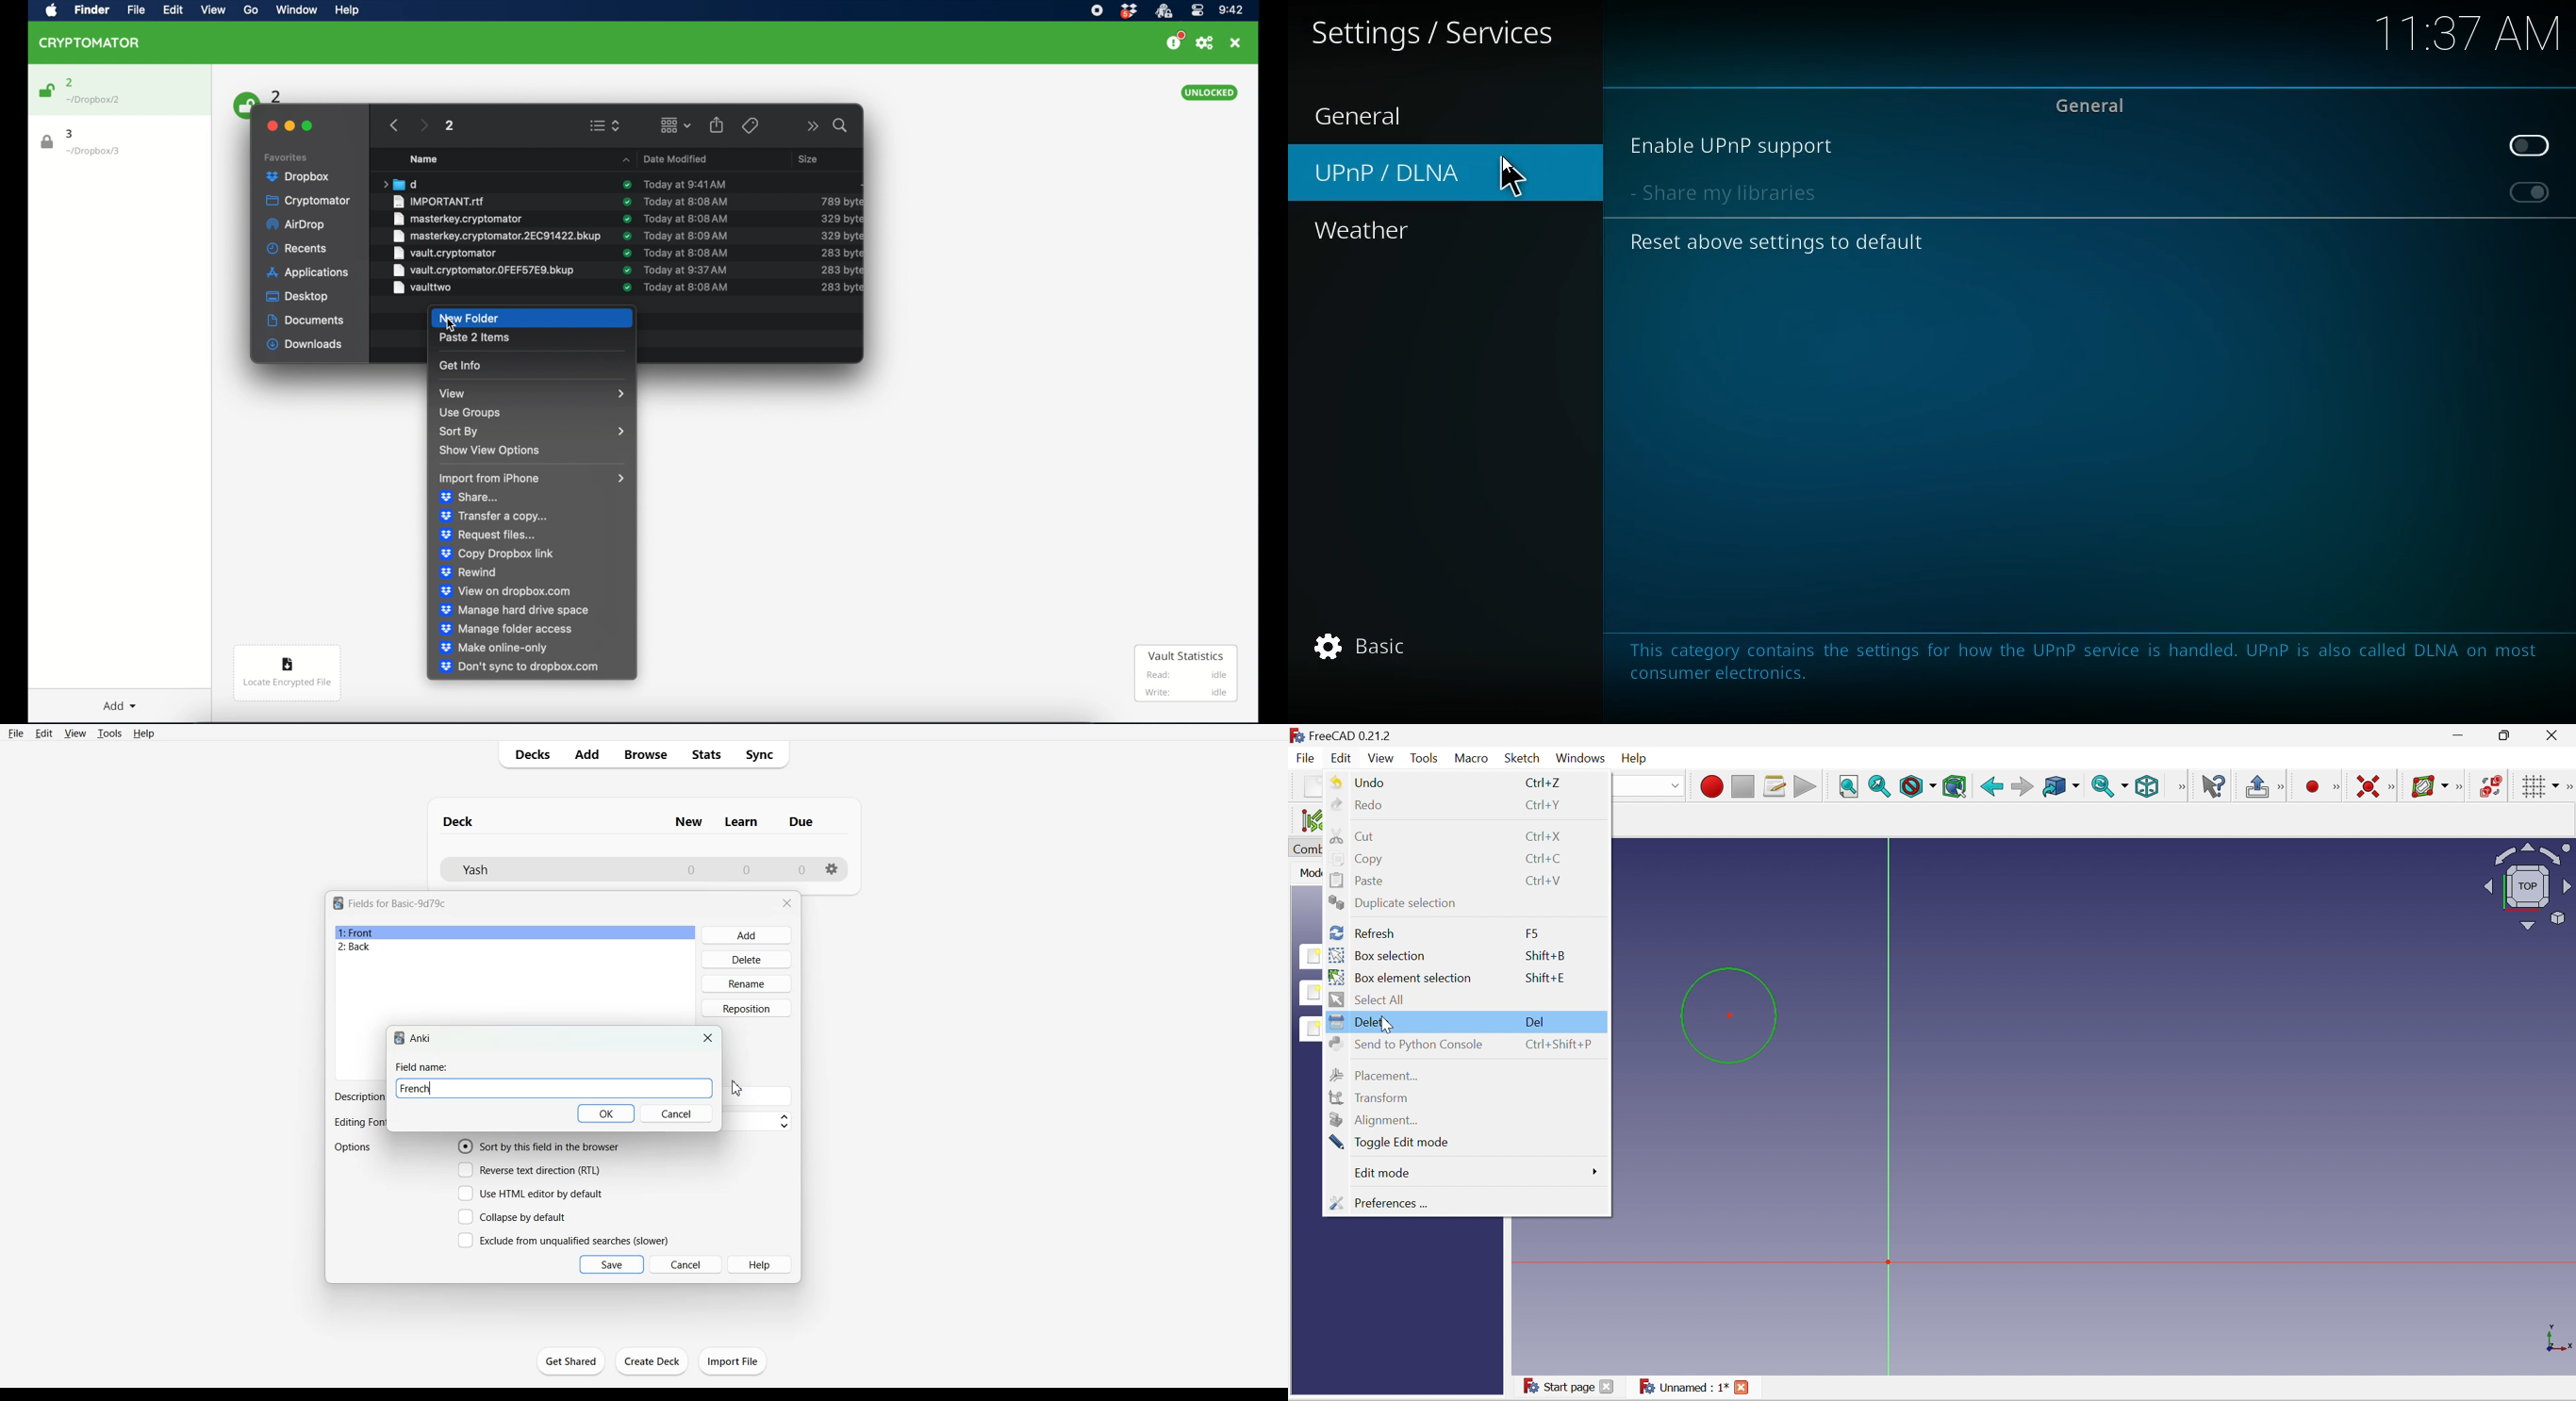 Image resolution: width=2576 pixels, height=1428 pixels. Describe the element at coordinates (1398, 651) in the screenshot. I see `basic` at that location.